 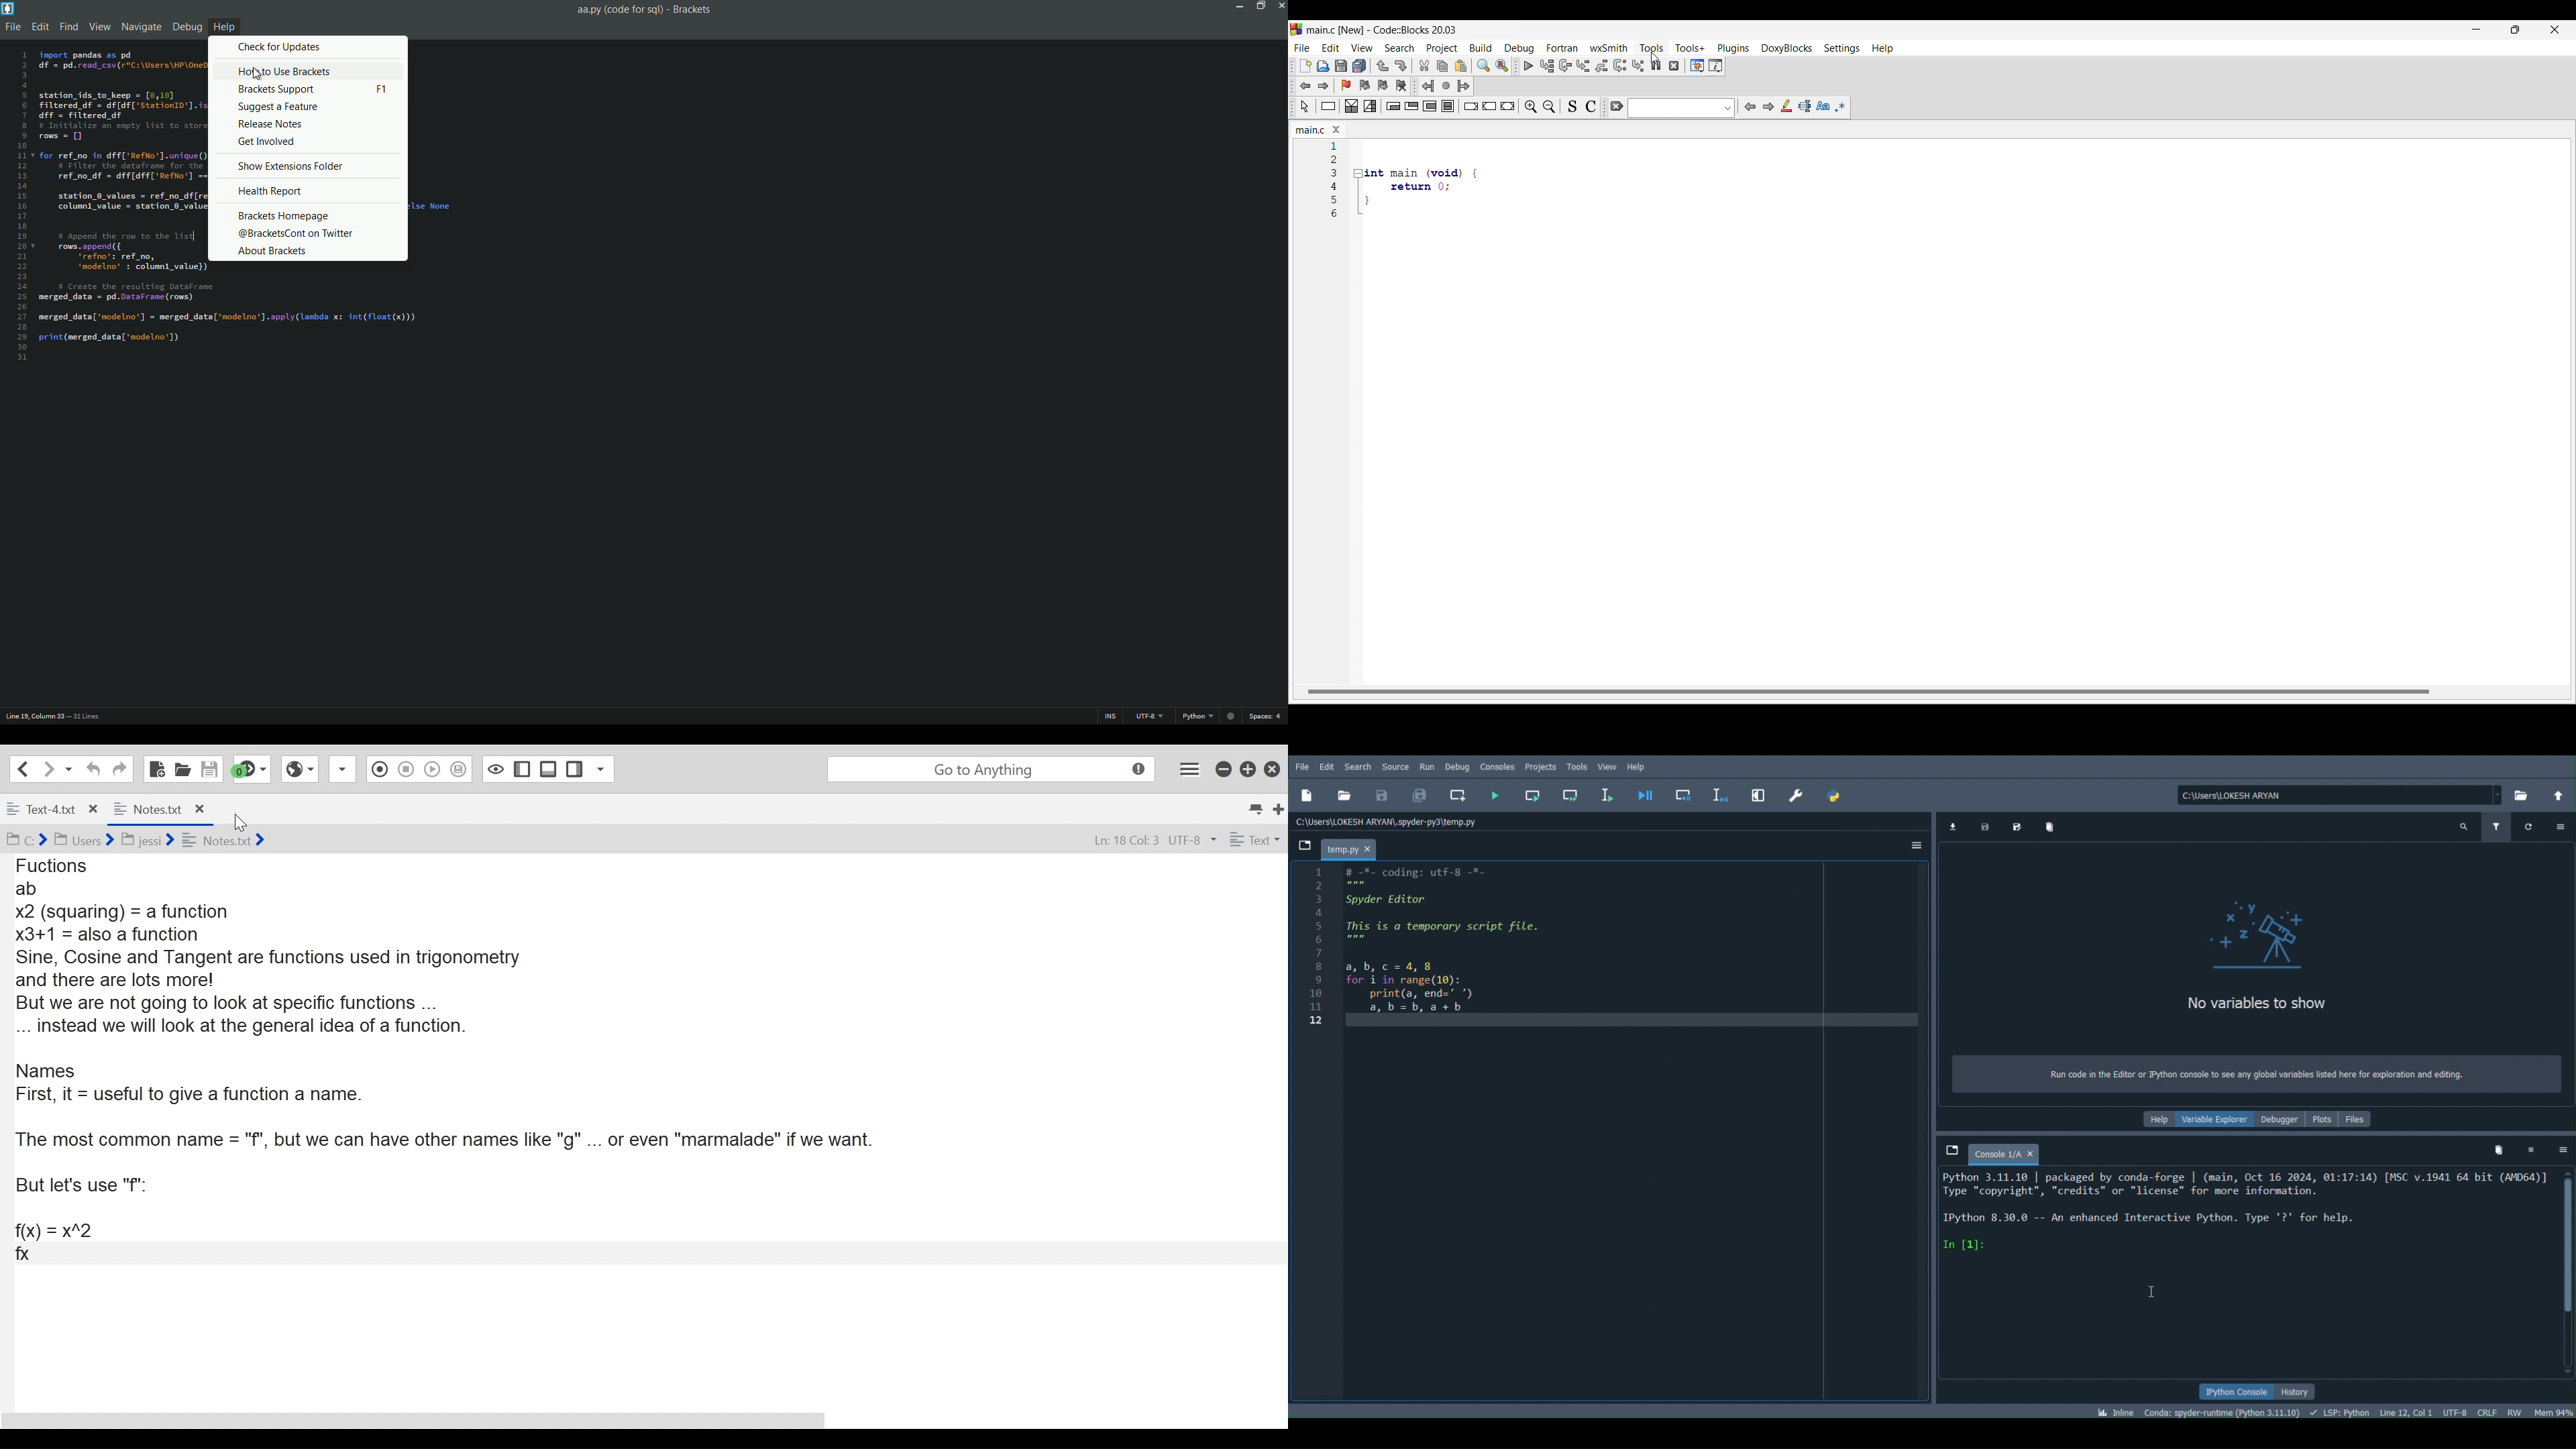 I want to click on Text, so click(x=2253, y=1071).